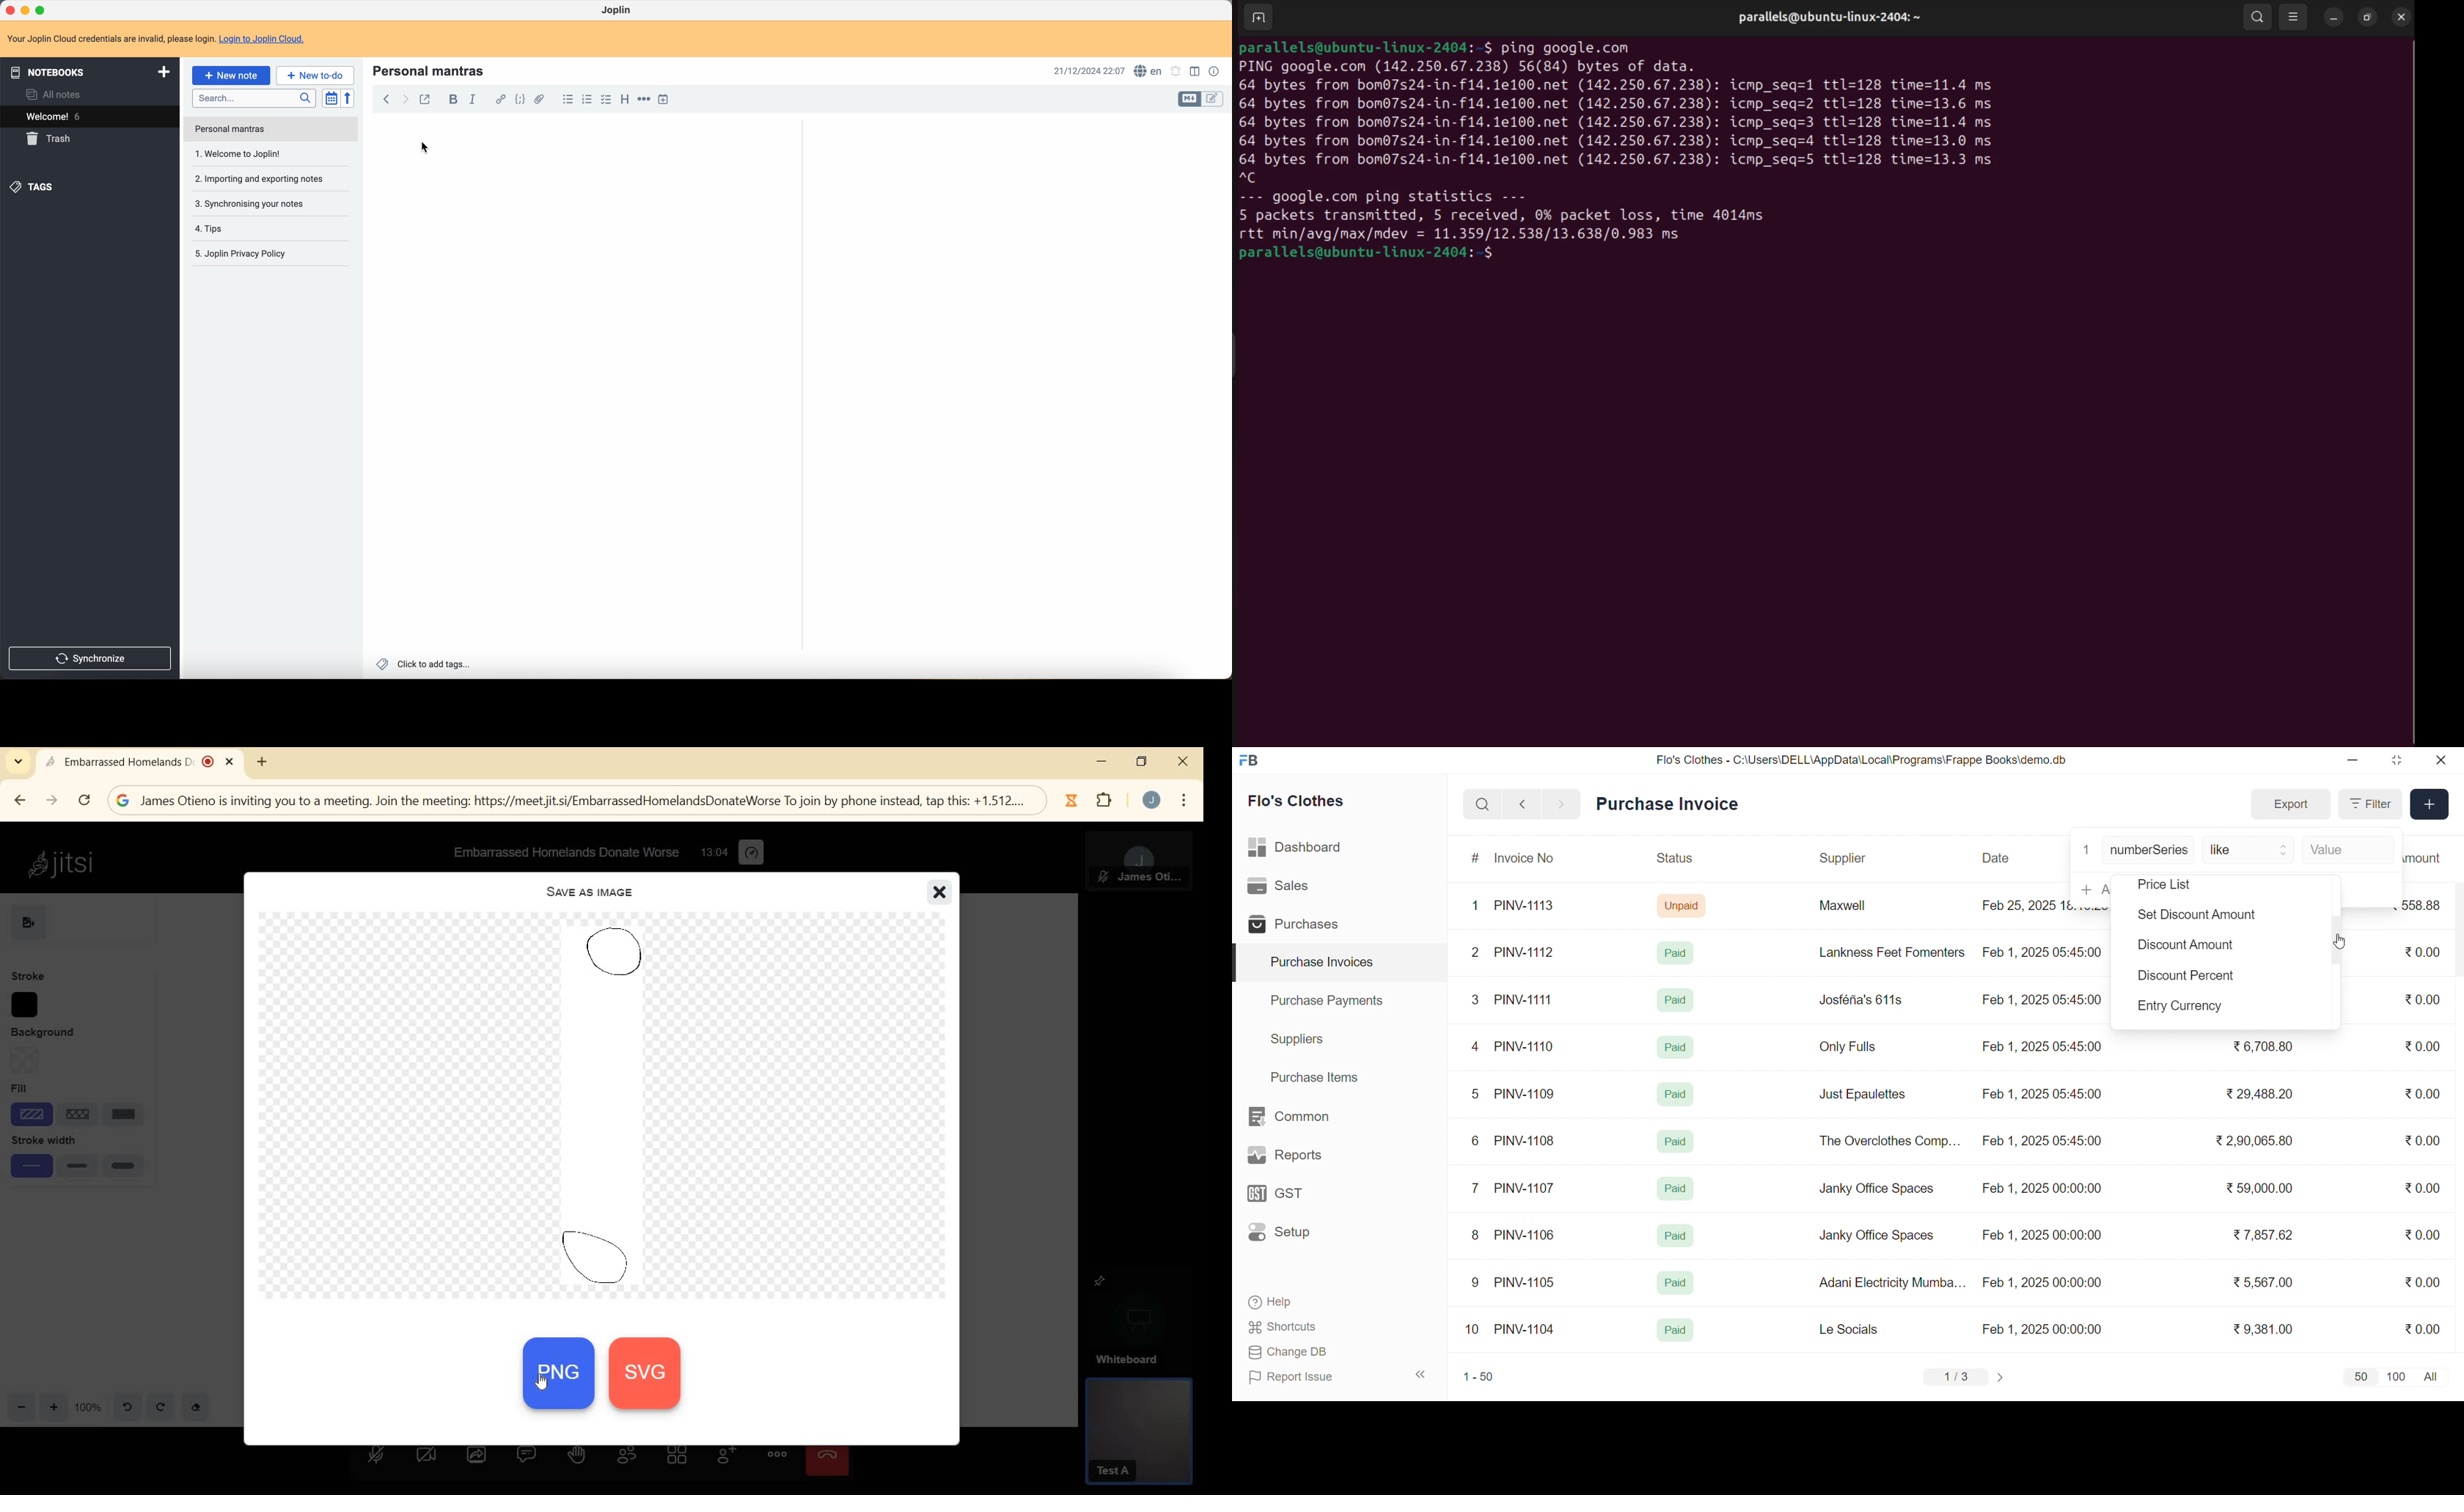 The height and width of the screenshot is (1512, 2464). I want to click on foward, so click(406, 100).